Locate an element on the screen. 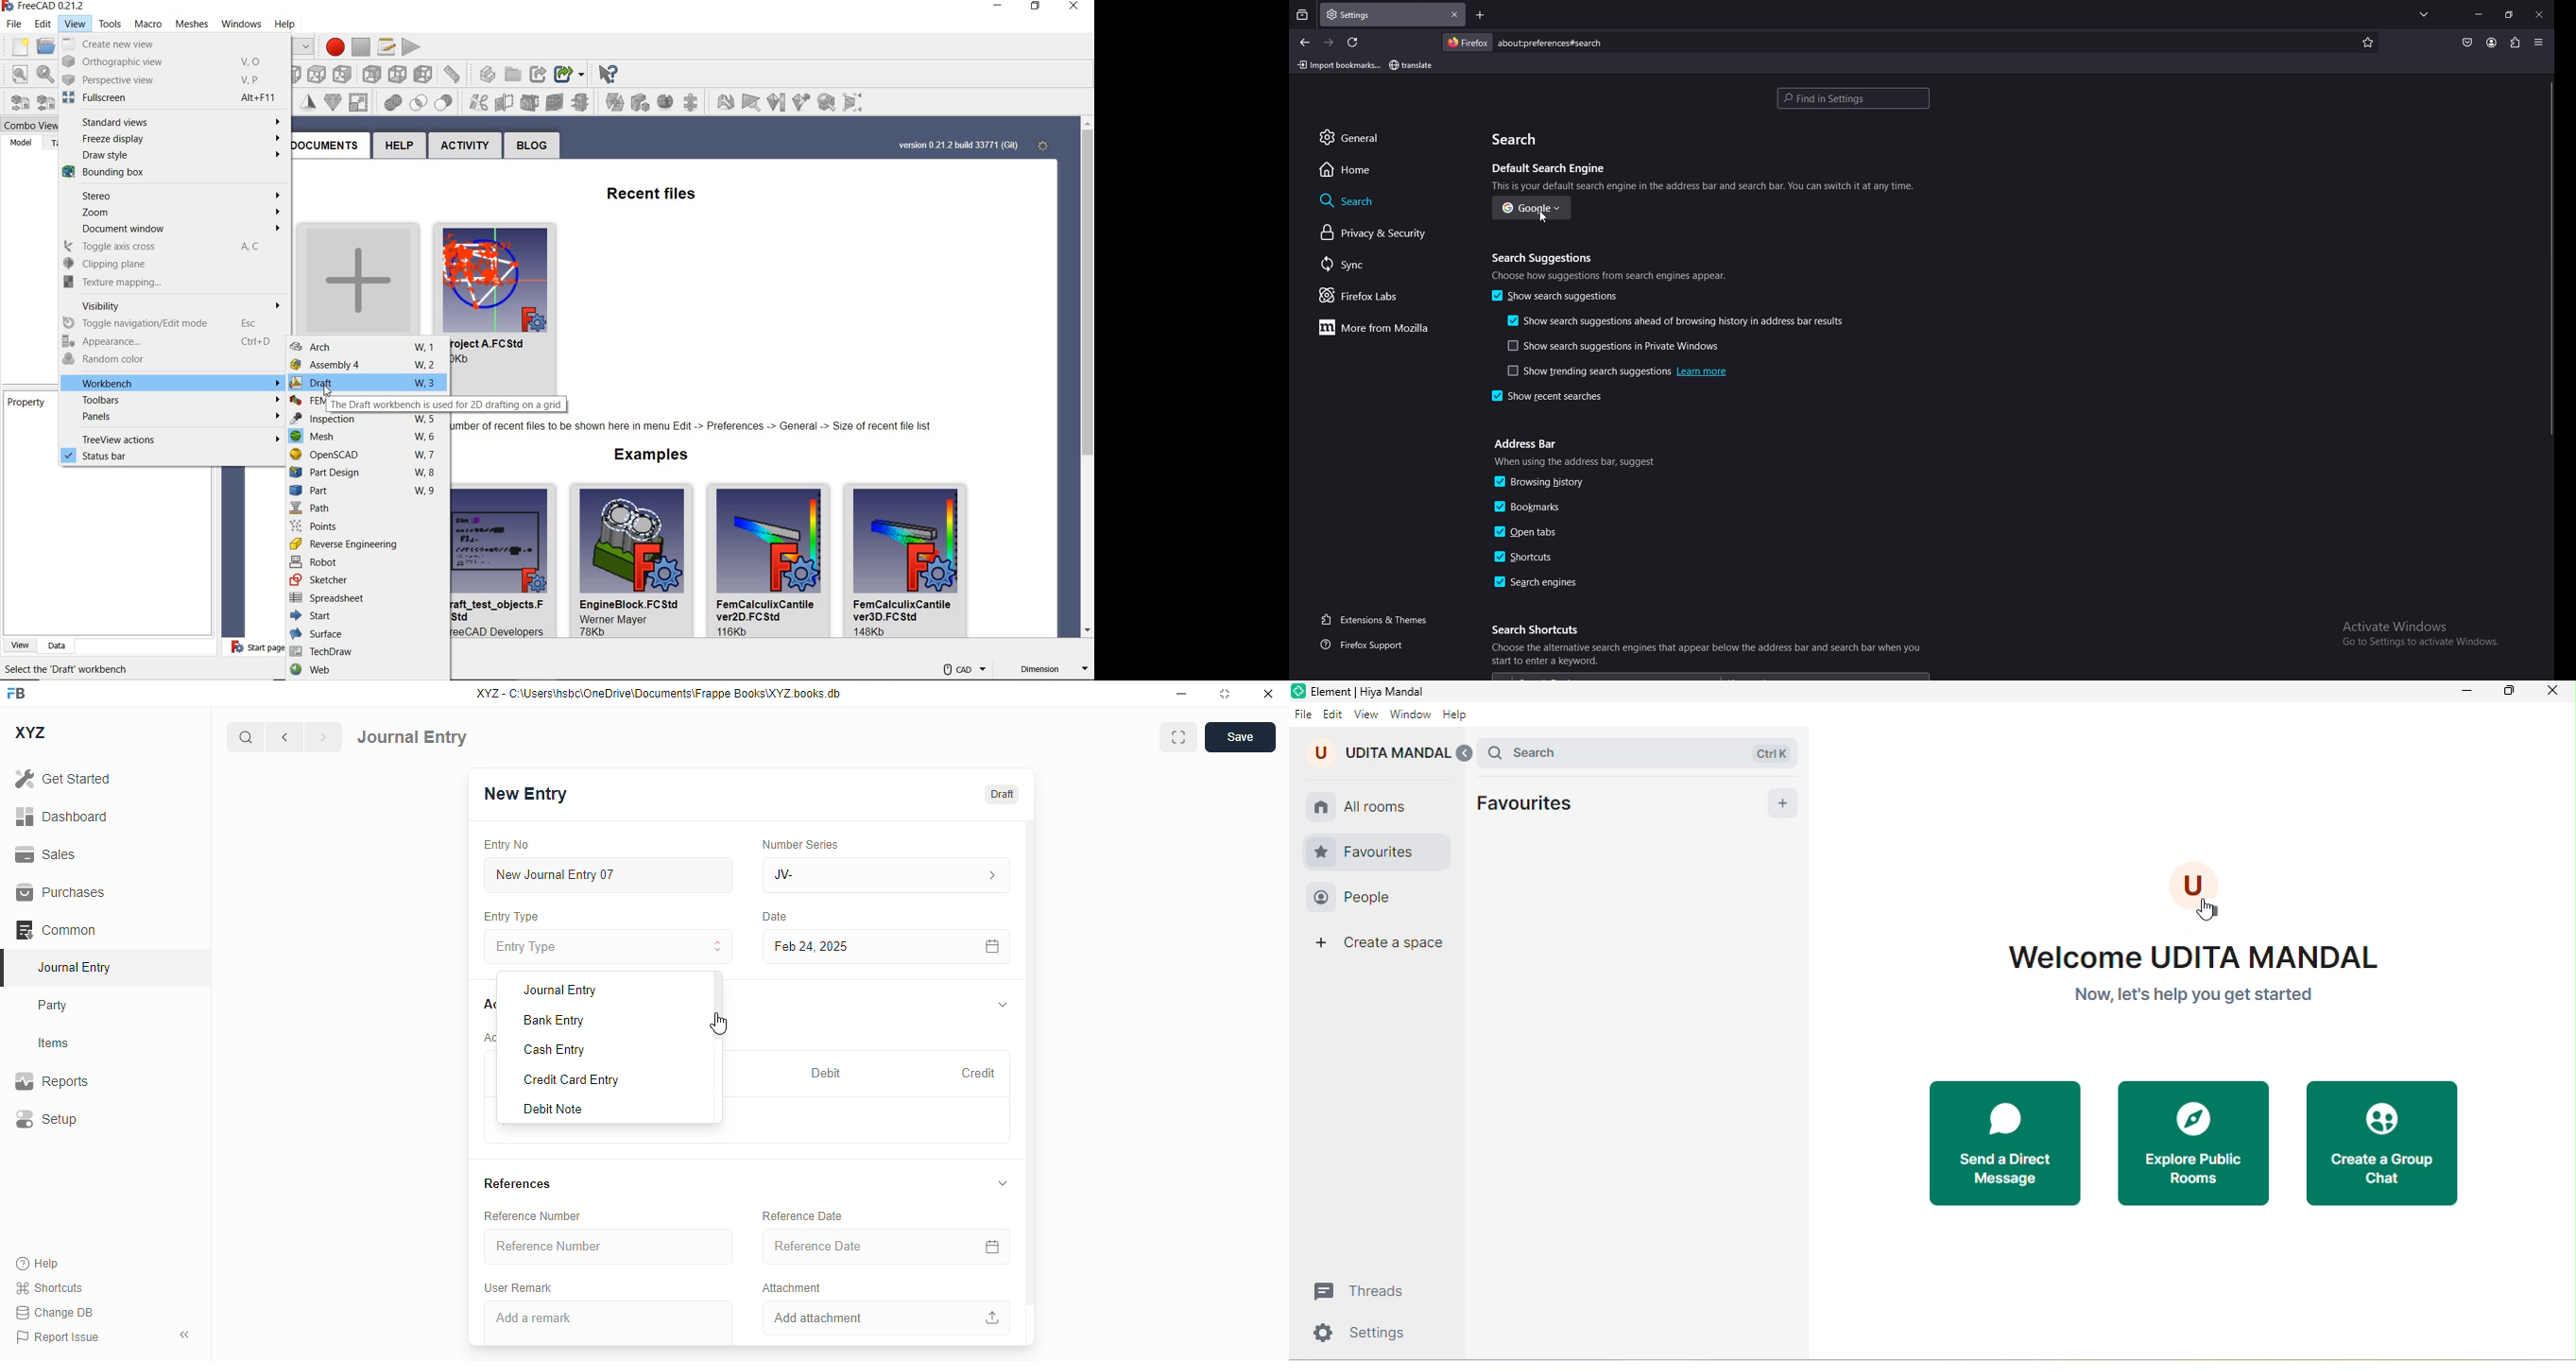  new journal entry 07 is located at coordinates (610, 874).